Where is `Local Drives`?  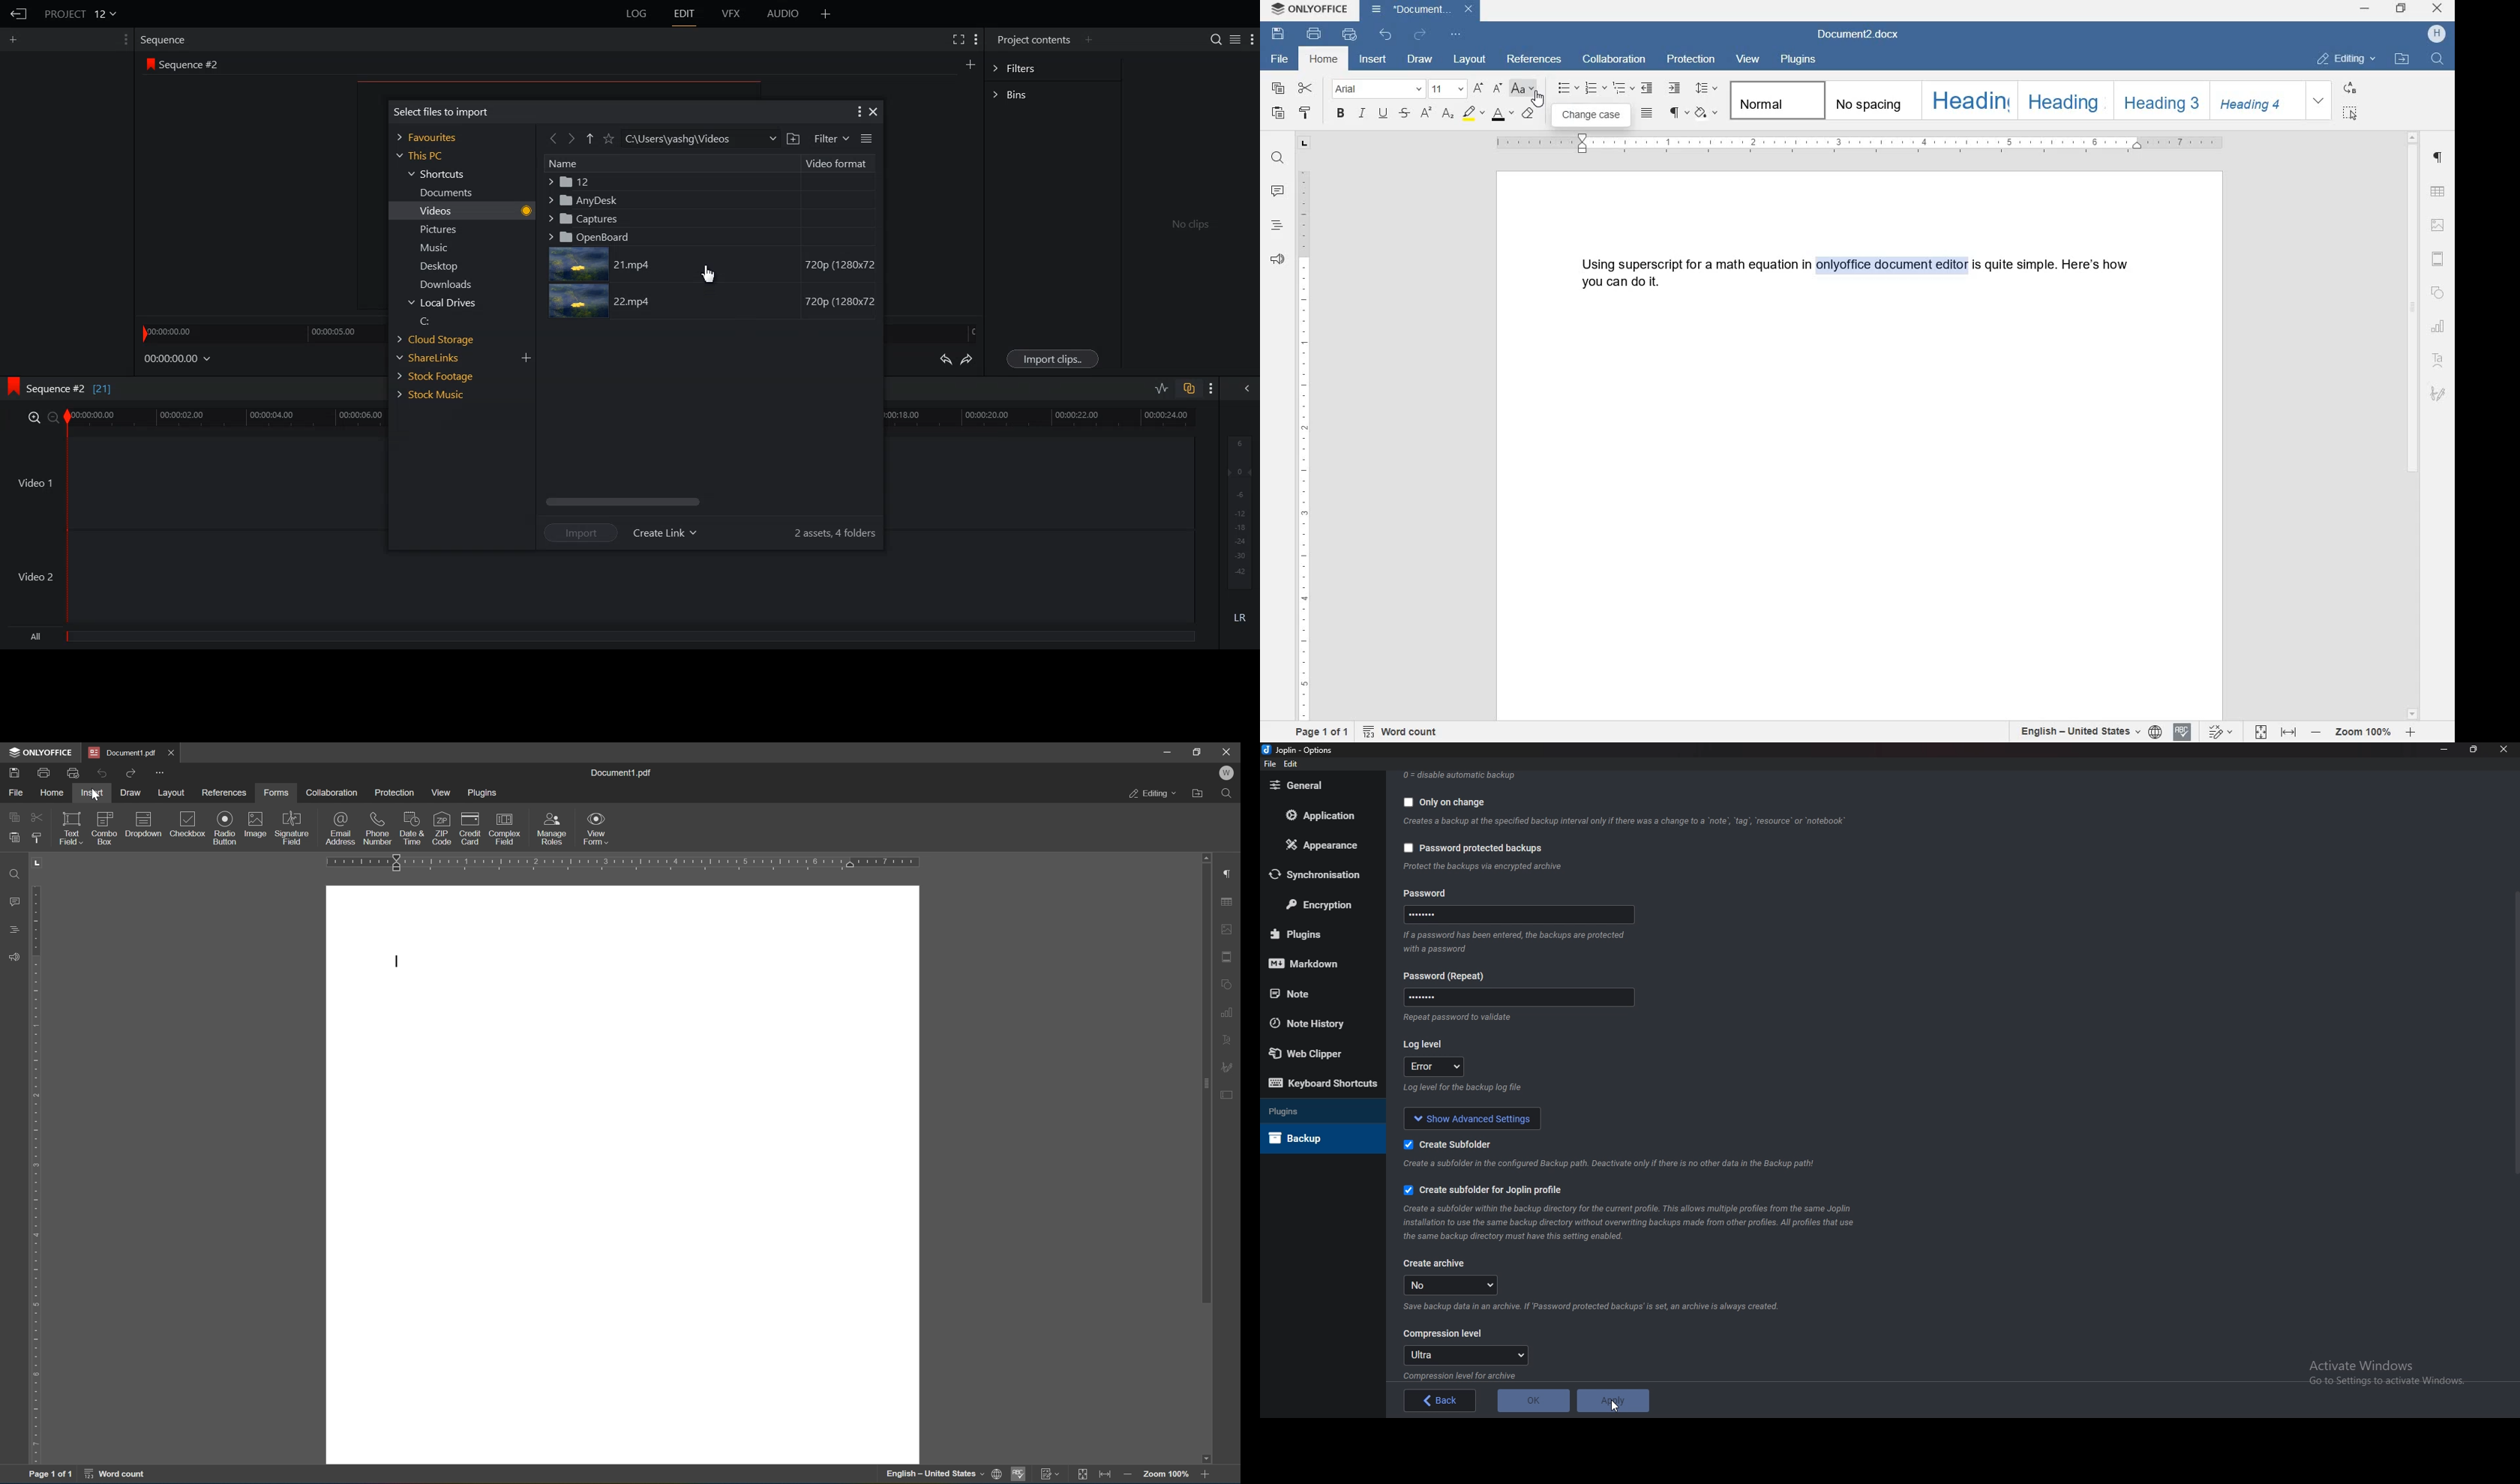
Local Drives is located at coordinates (444, 303).